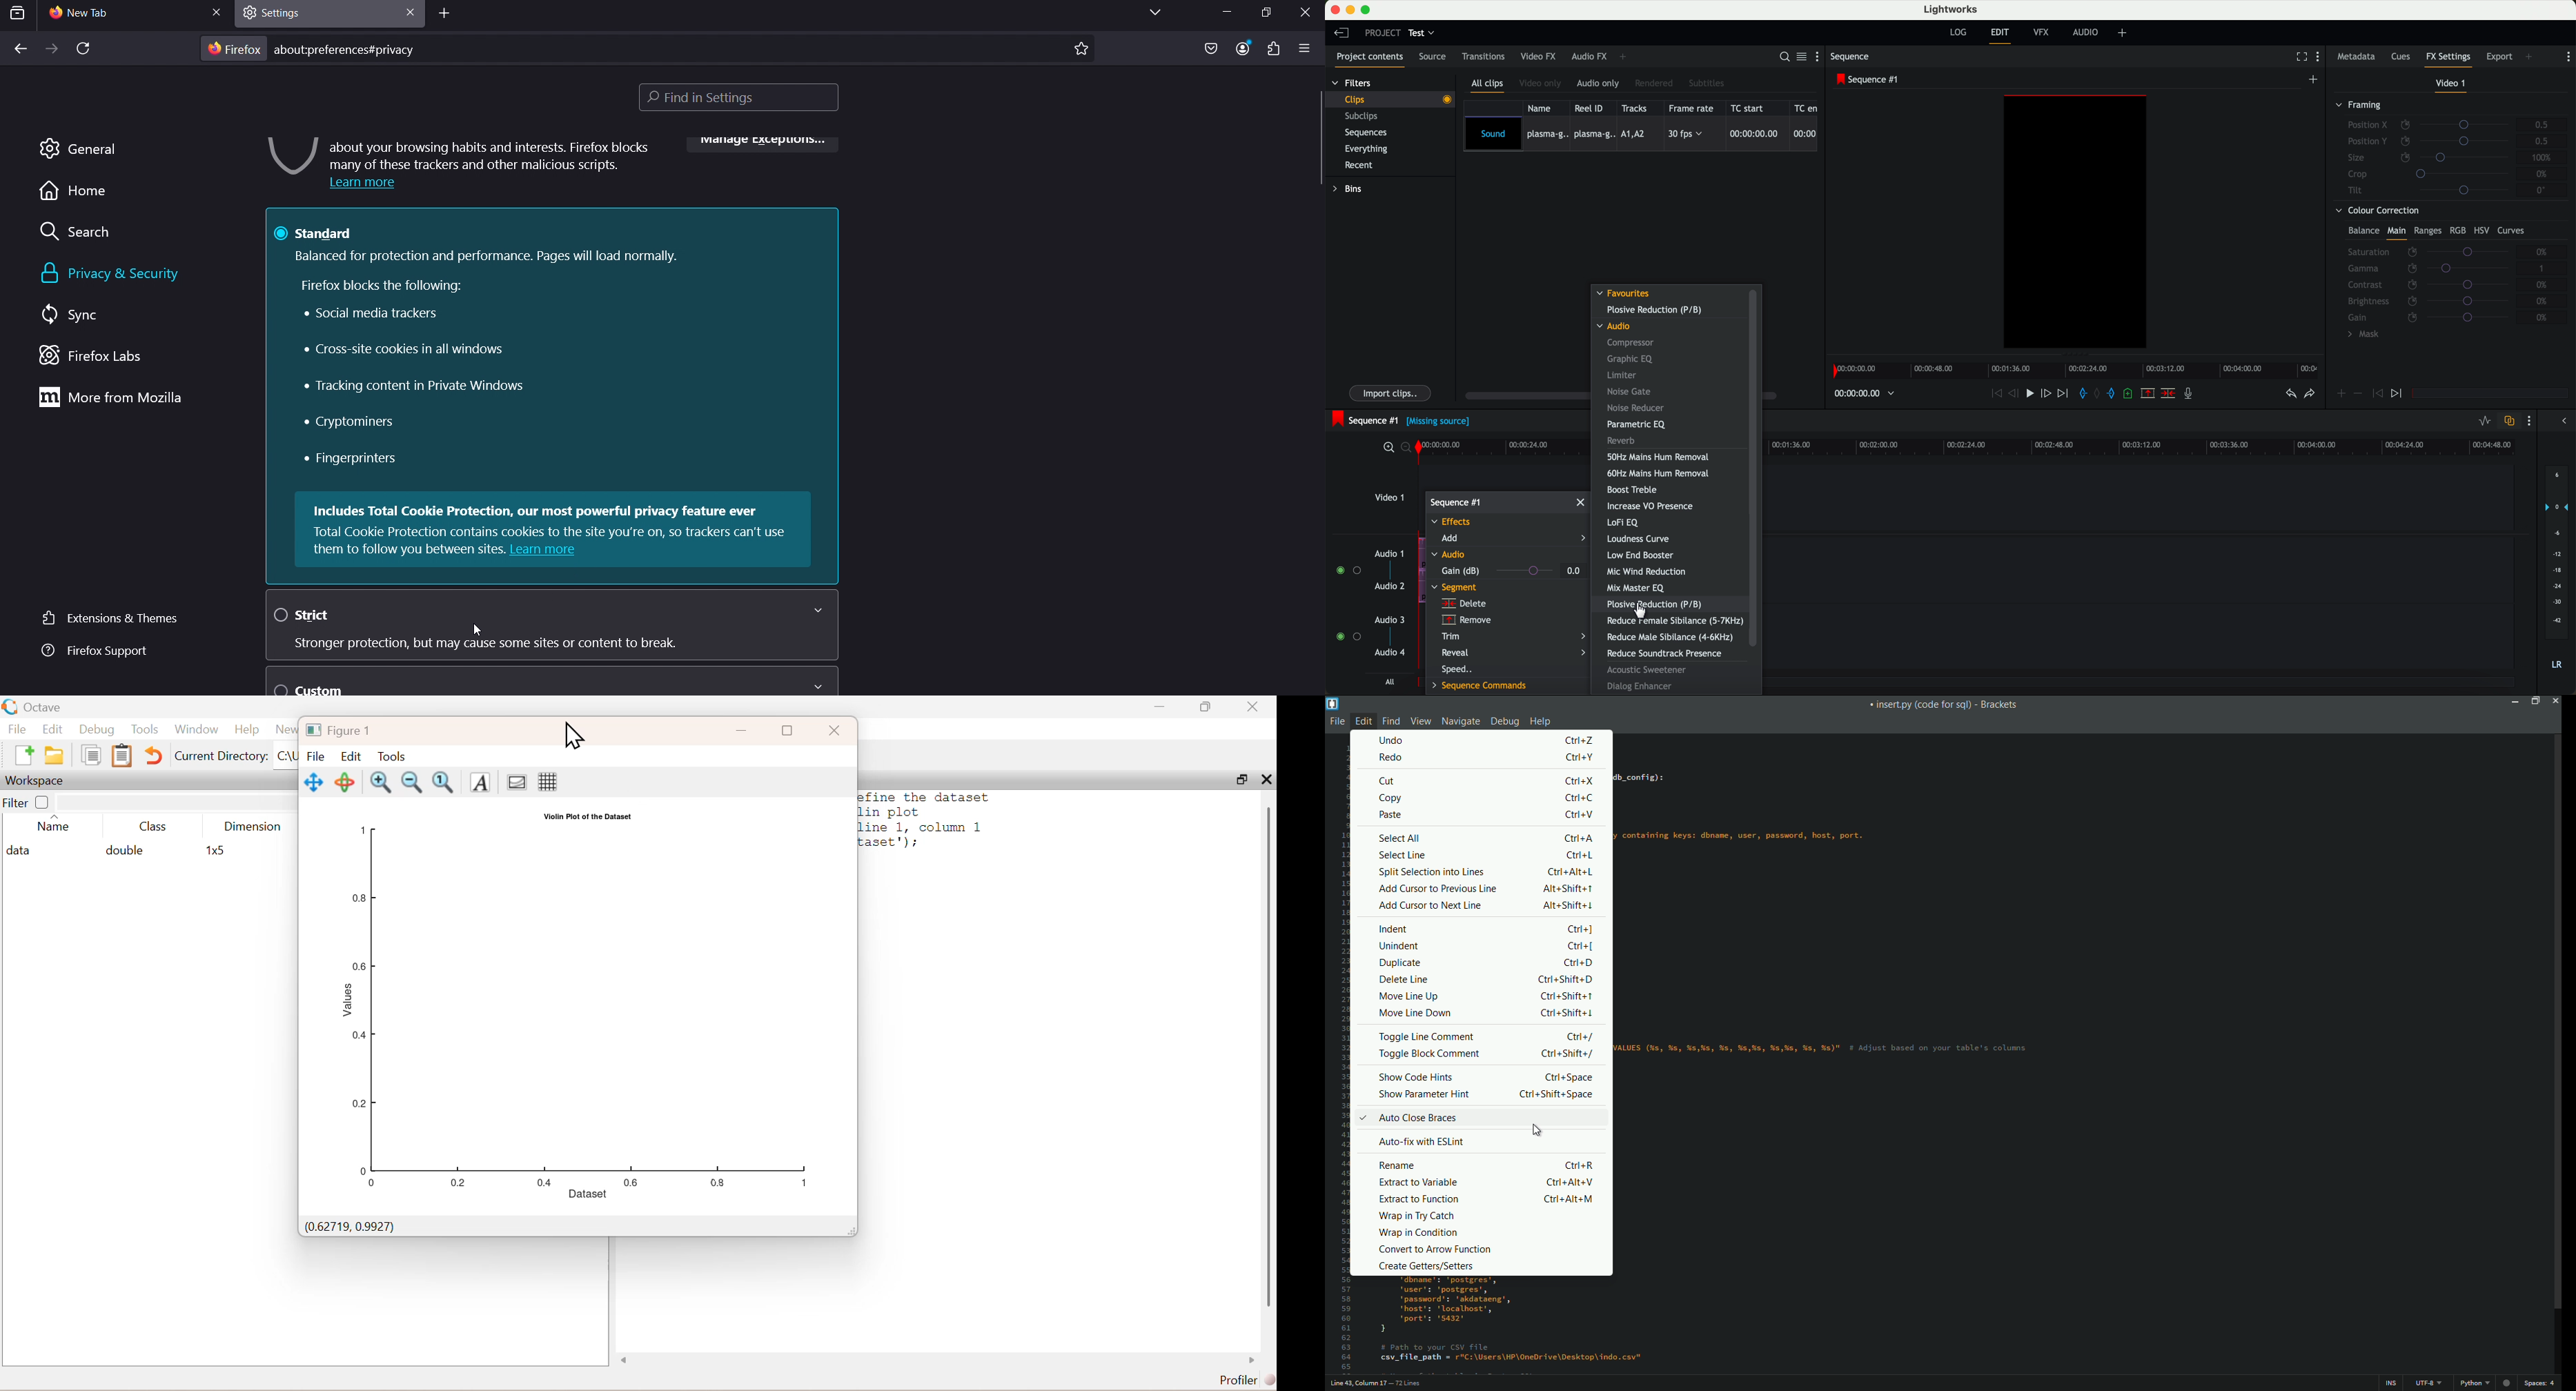  I want to click on them to follow you between sites., so click(409, 549).